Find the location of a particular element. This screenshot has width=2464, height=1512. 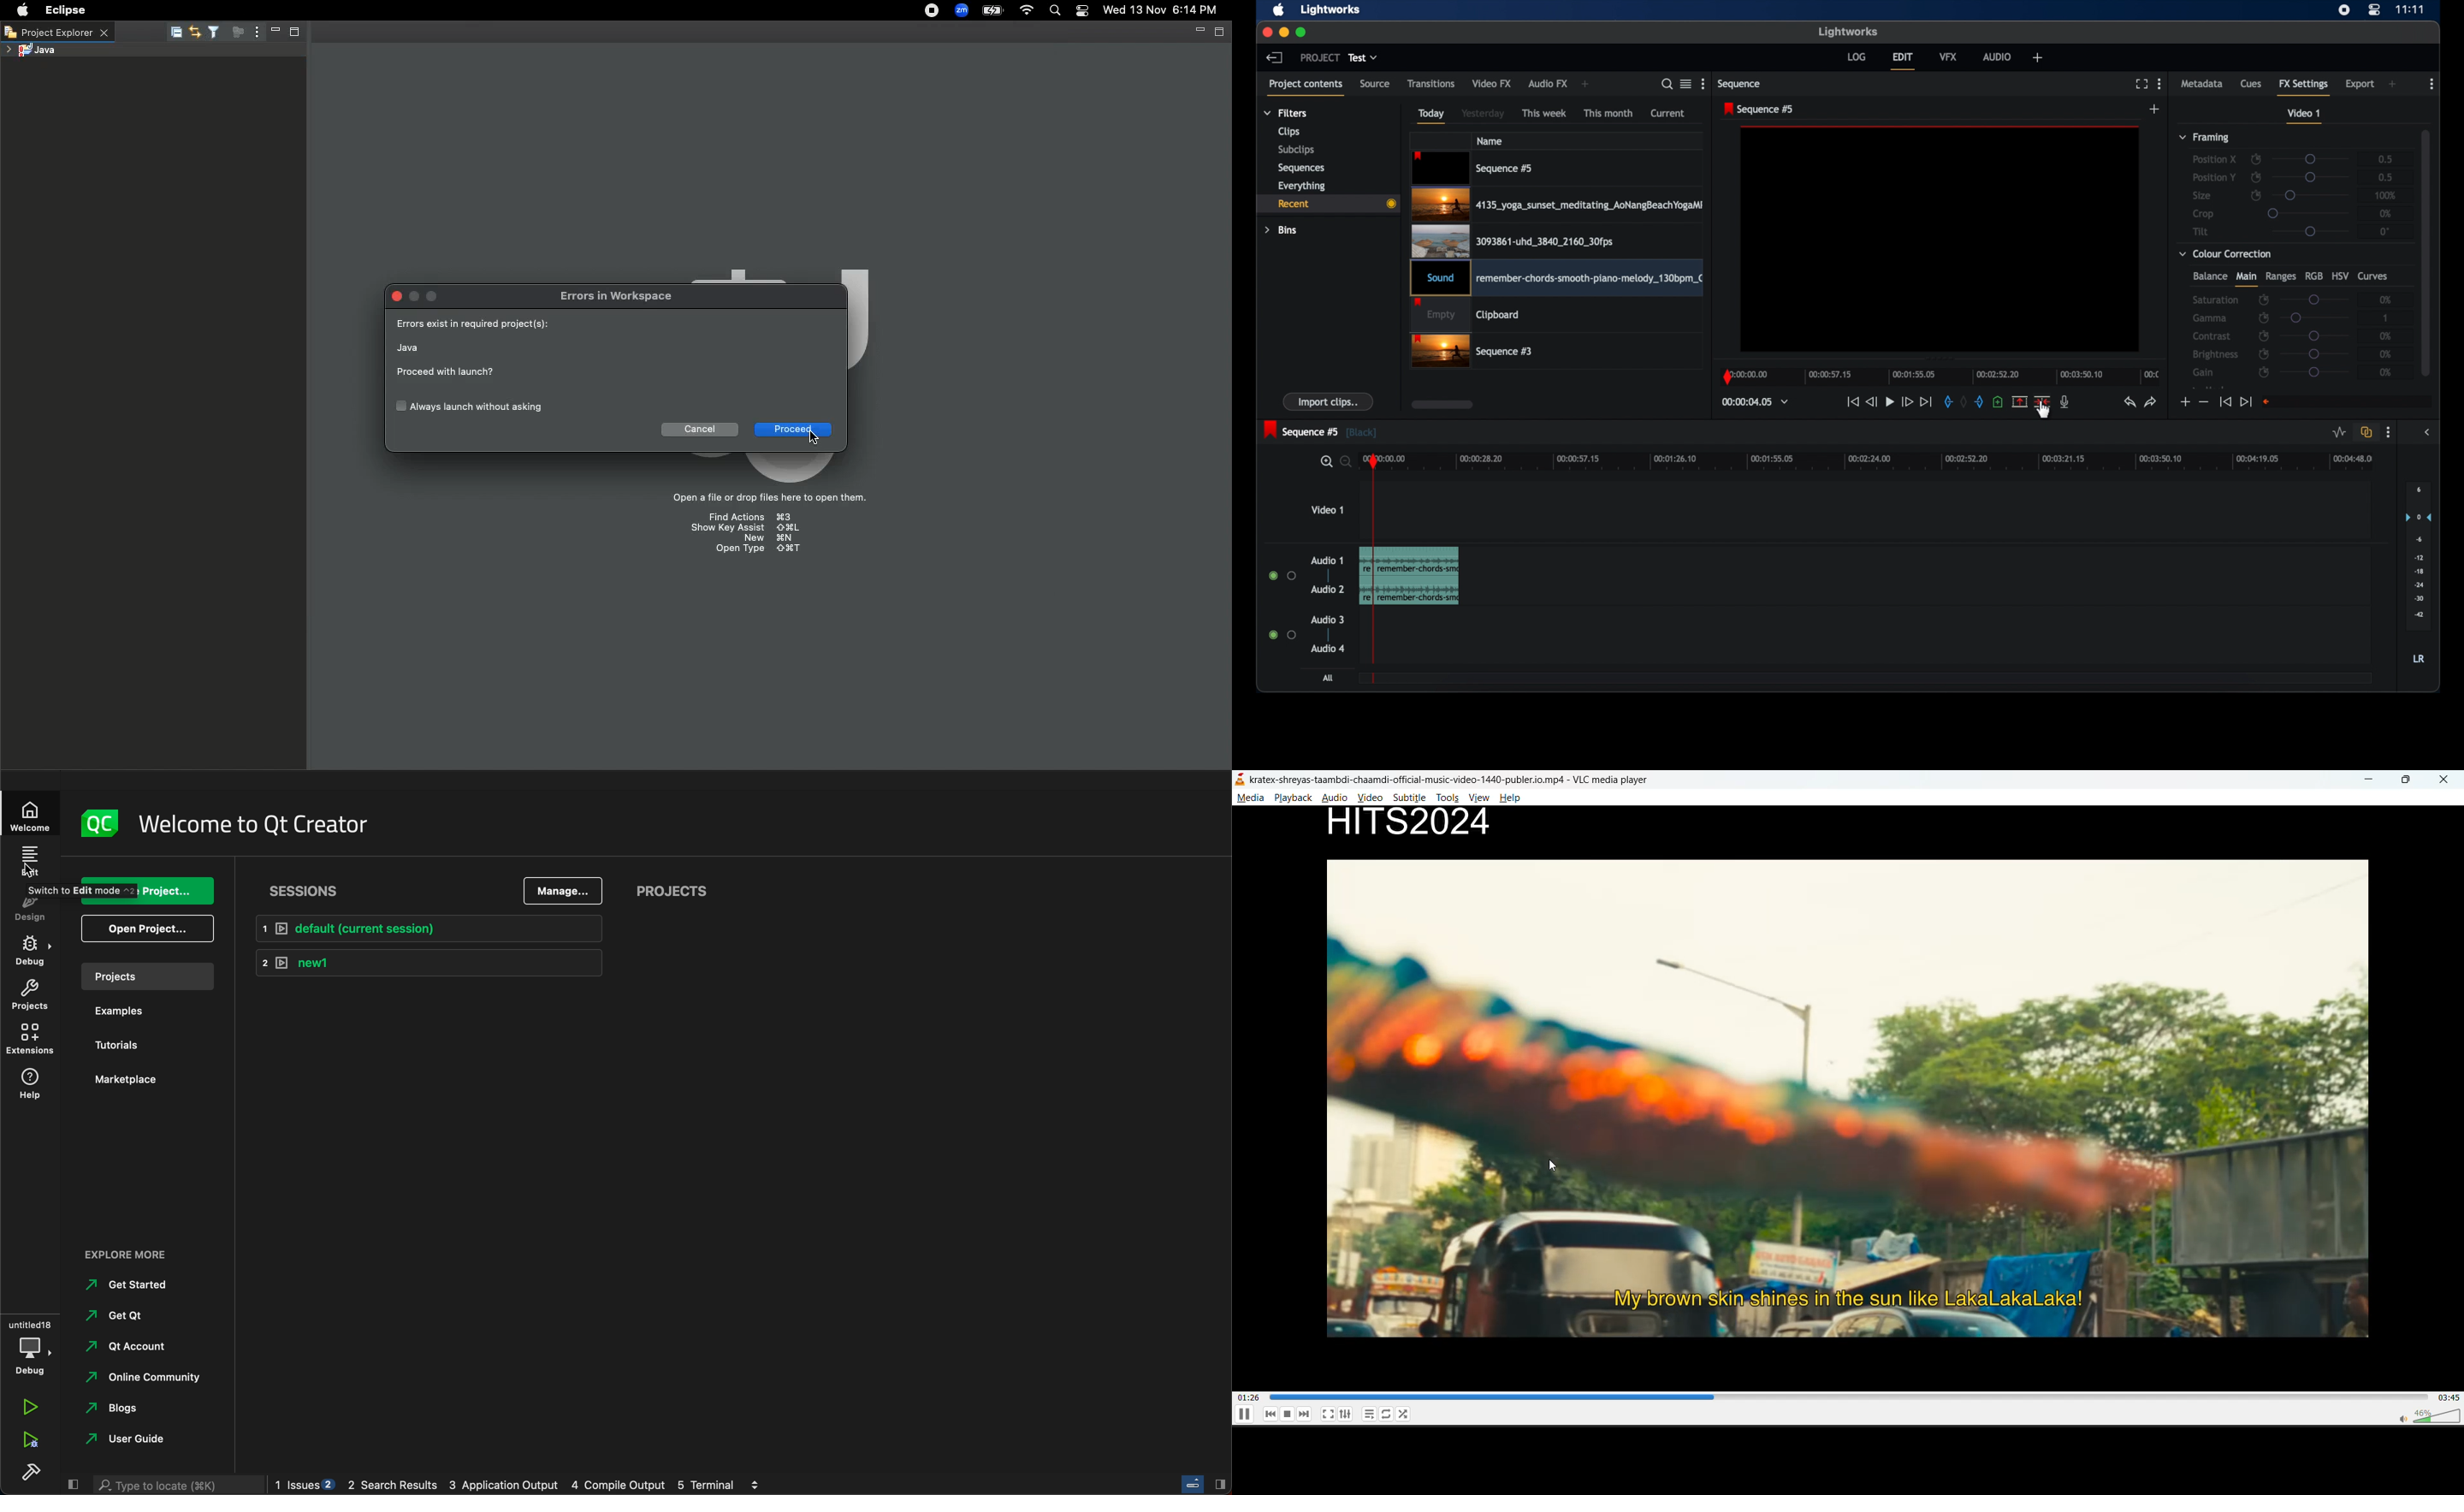

bins is located at coordinates (1281, 230).